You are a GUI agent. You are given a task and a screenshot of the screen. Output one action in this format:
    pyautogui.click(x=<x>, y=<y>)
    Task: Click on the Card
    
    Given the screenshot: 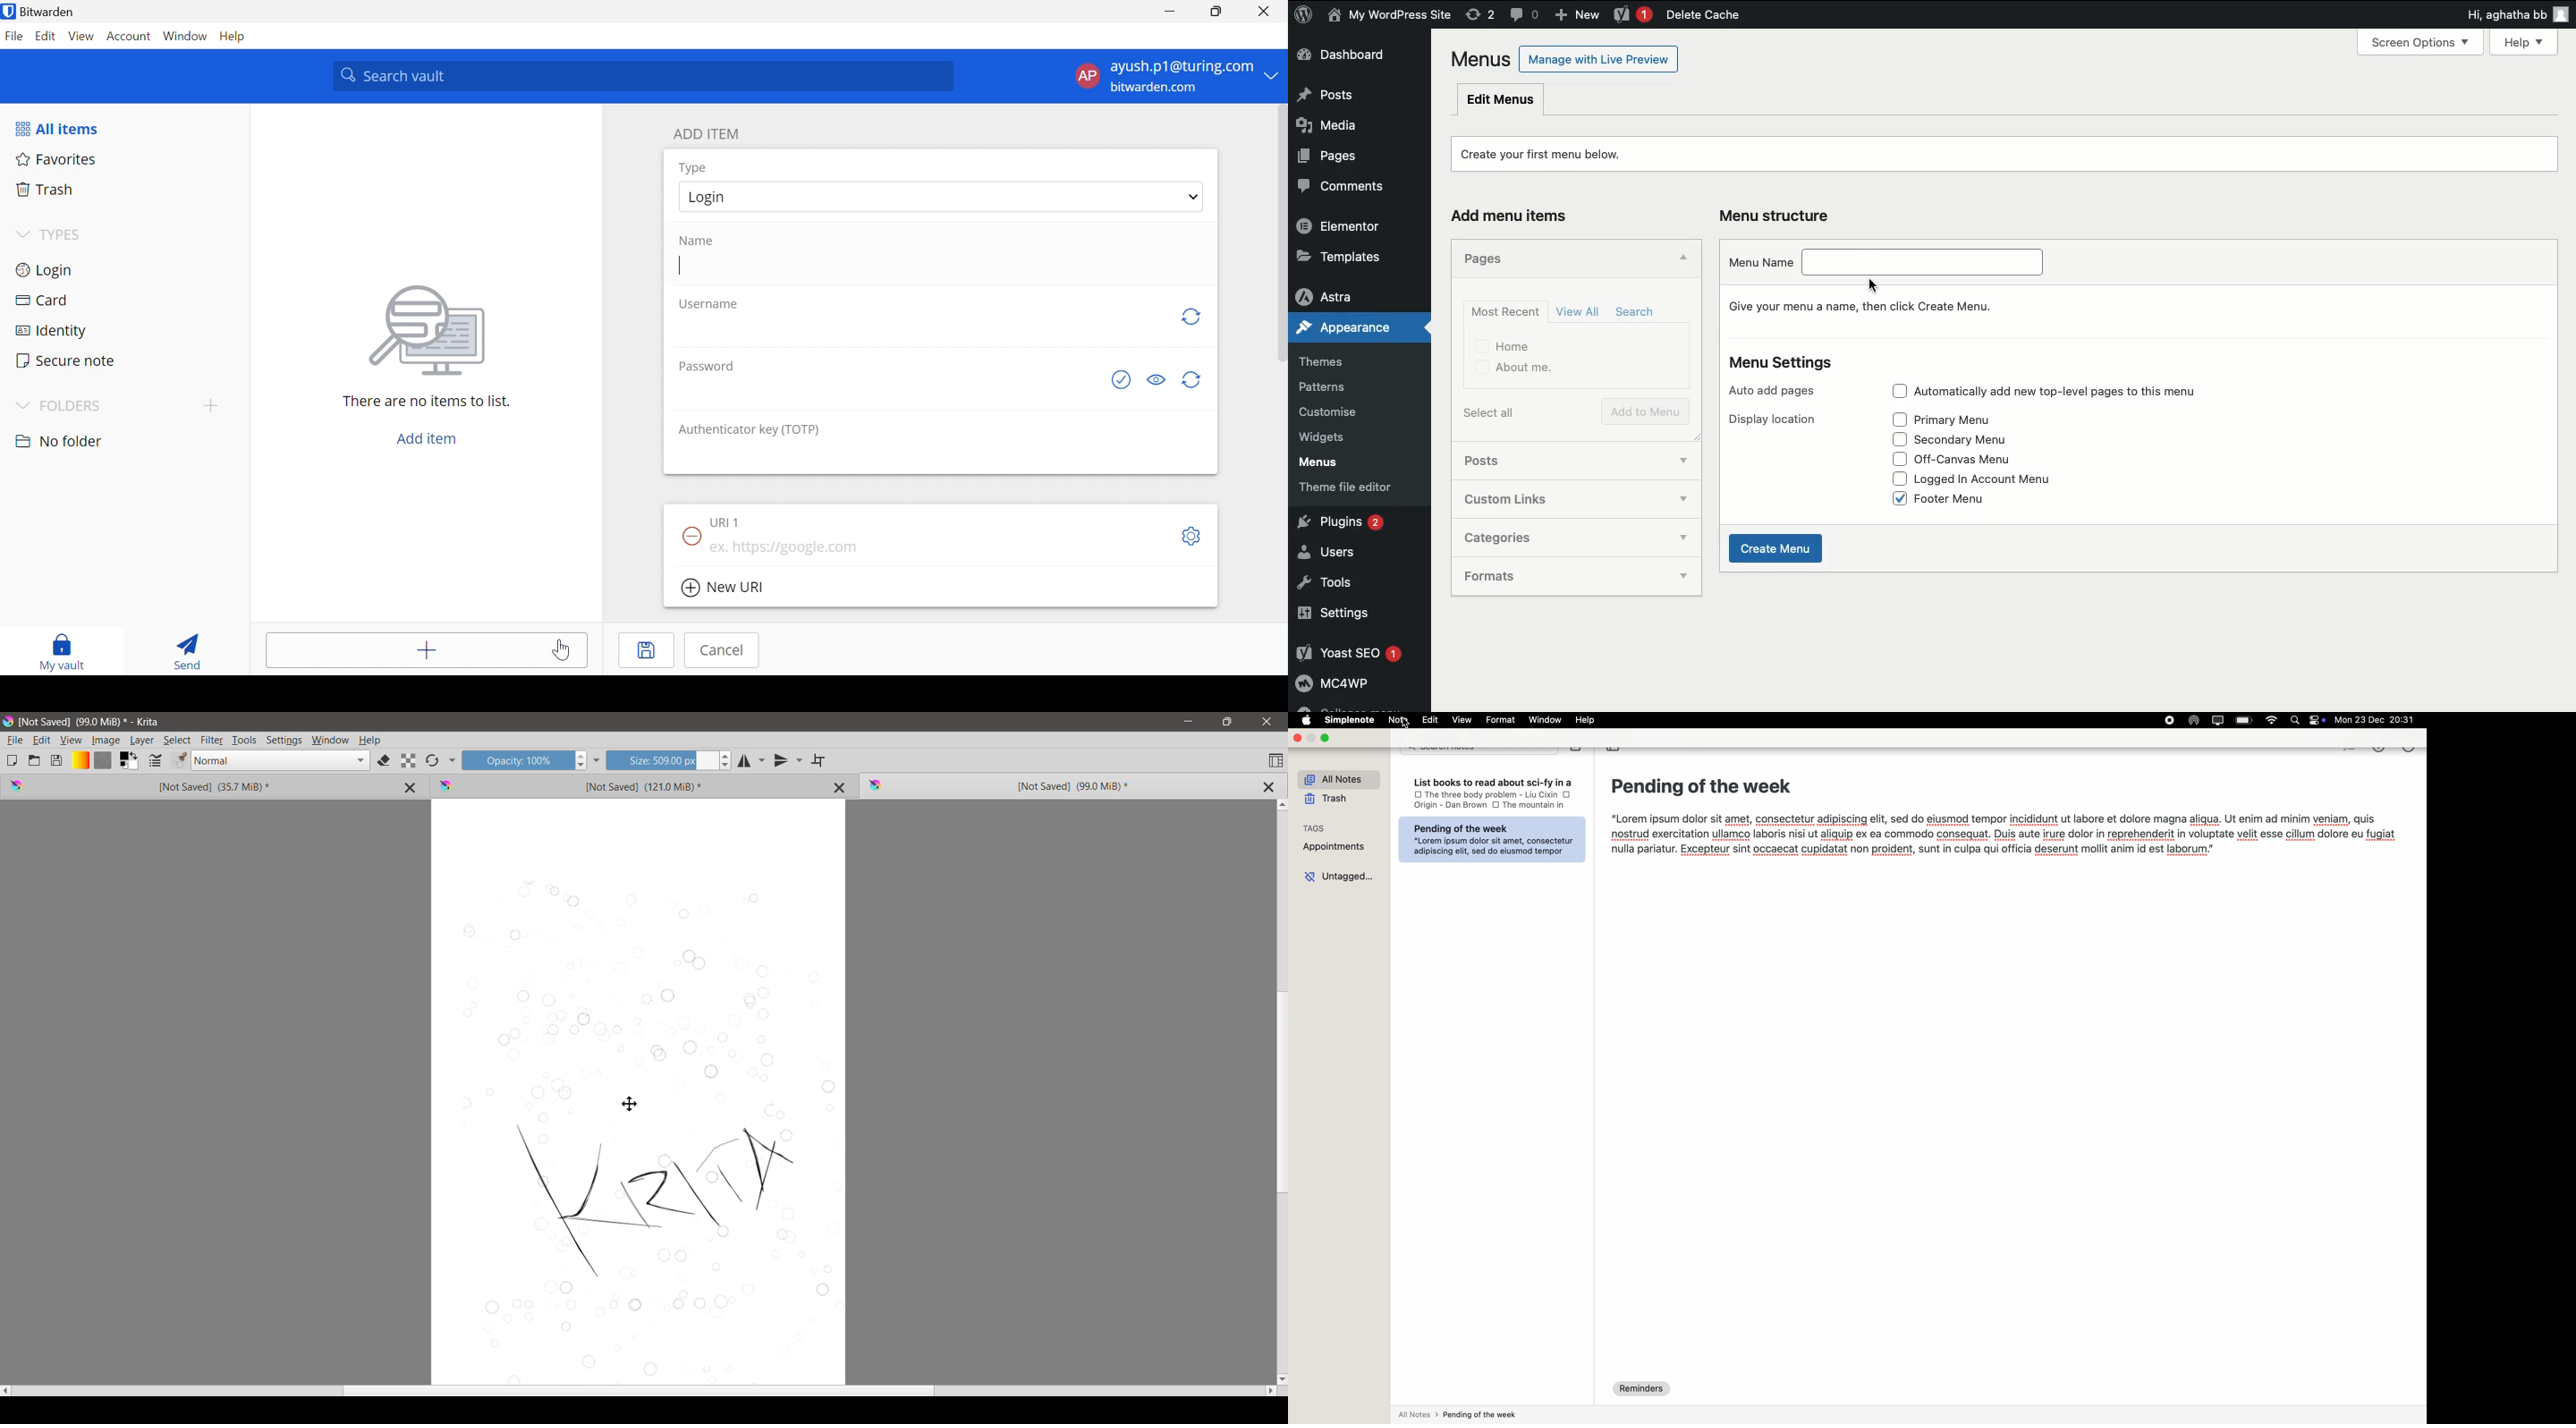 What is the action you would take?
    pyautogui.click(x=43, y=300)
    